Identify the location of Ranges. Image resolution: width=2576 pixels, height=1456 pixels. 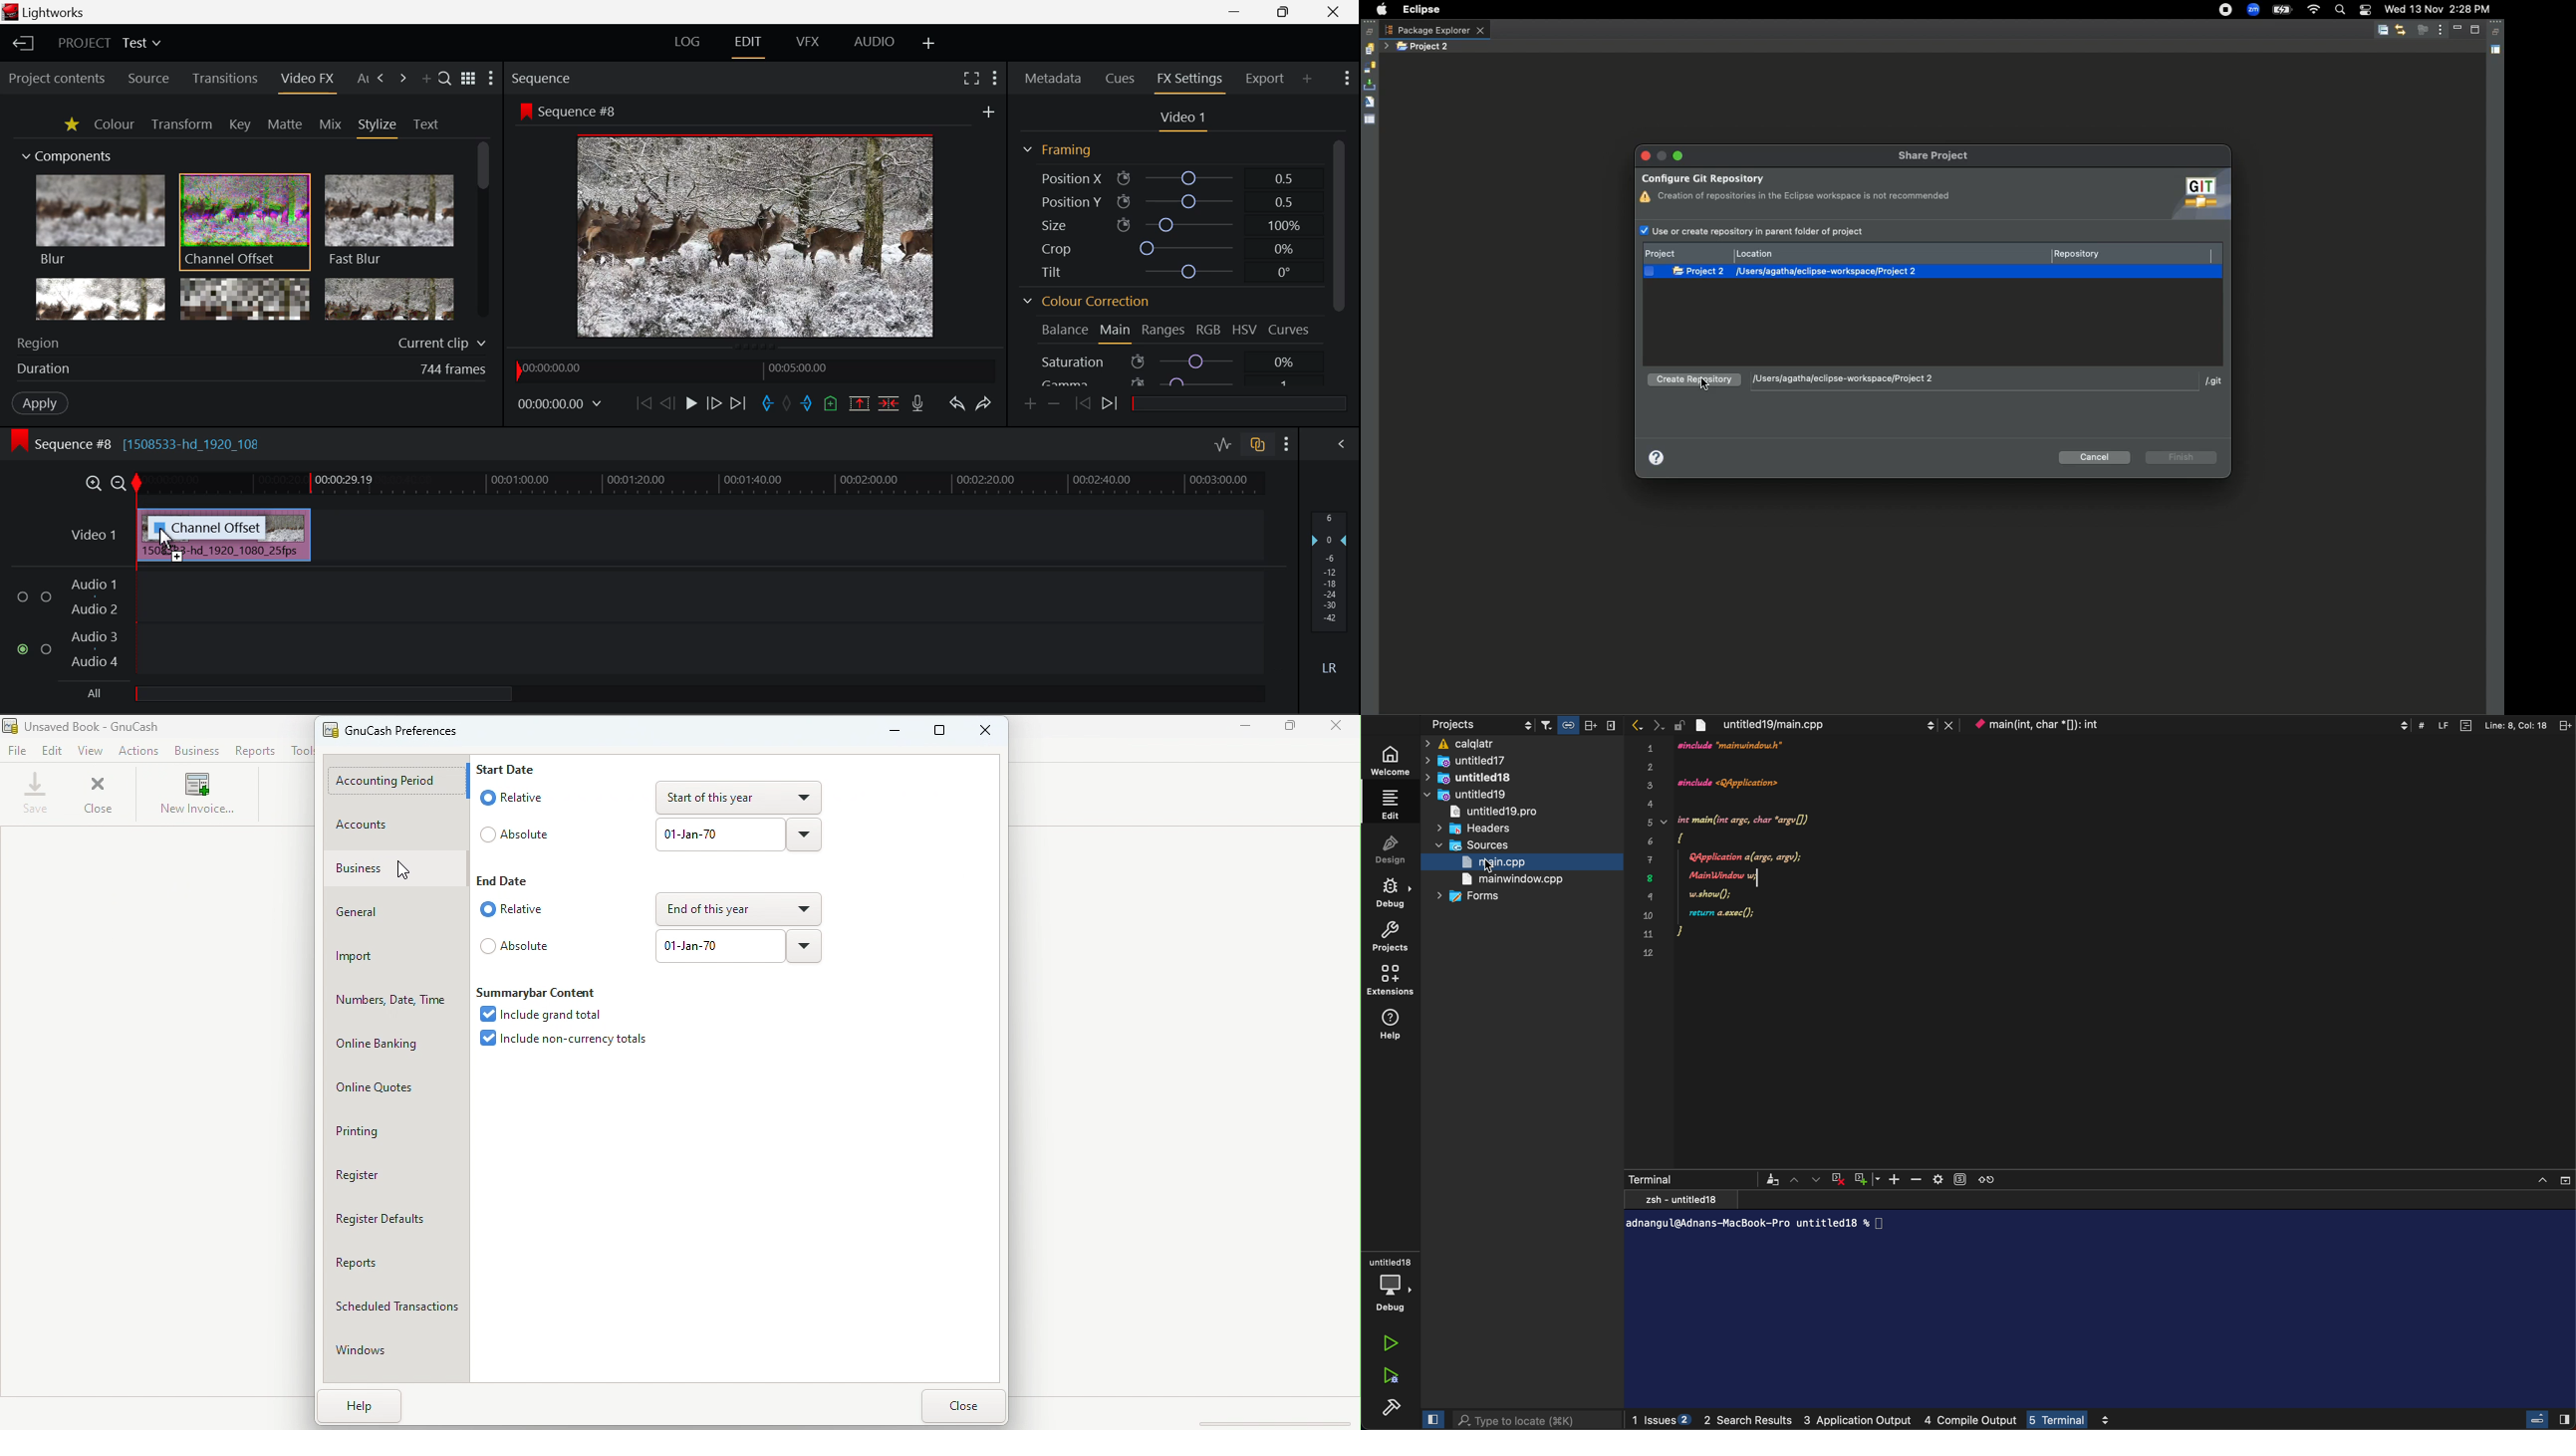
(1164, 330).